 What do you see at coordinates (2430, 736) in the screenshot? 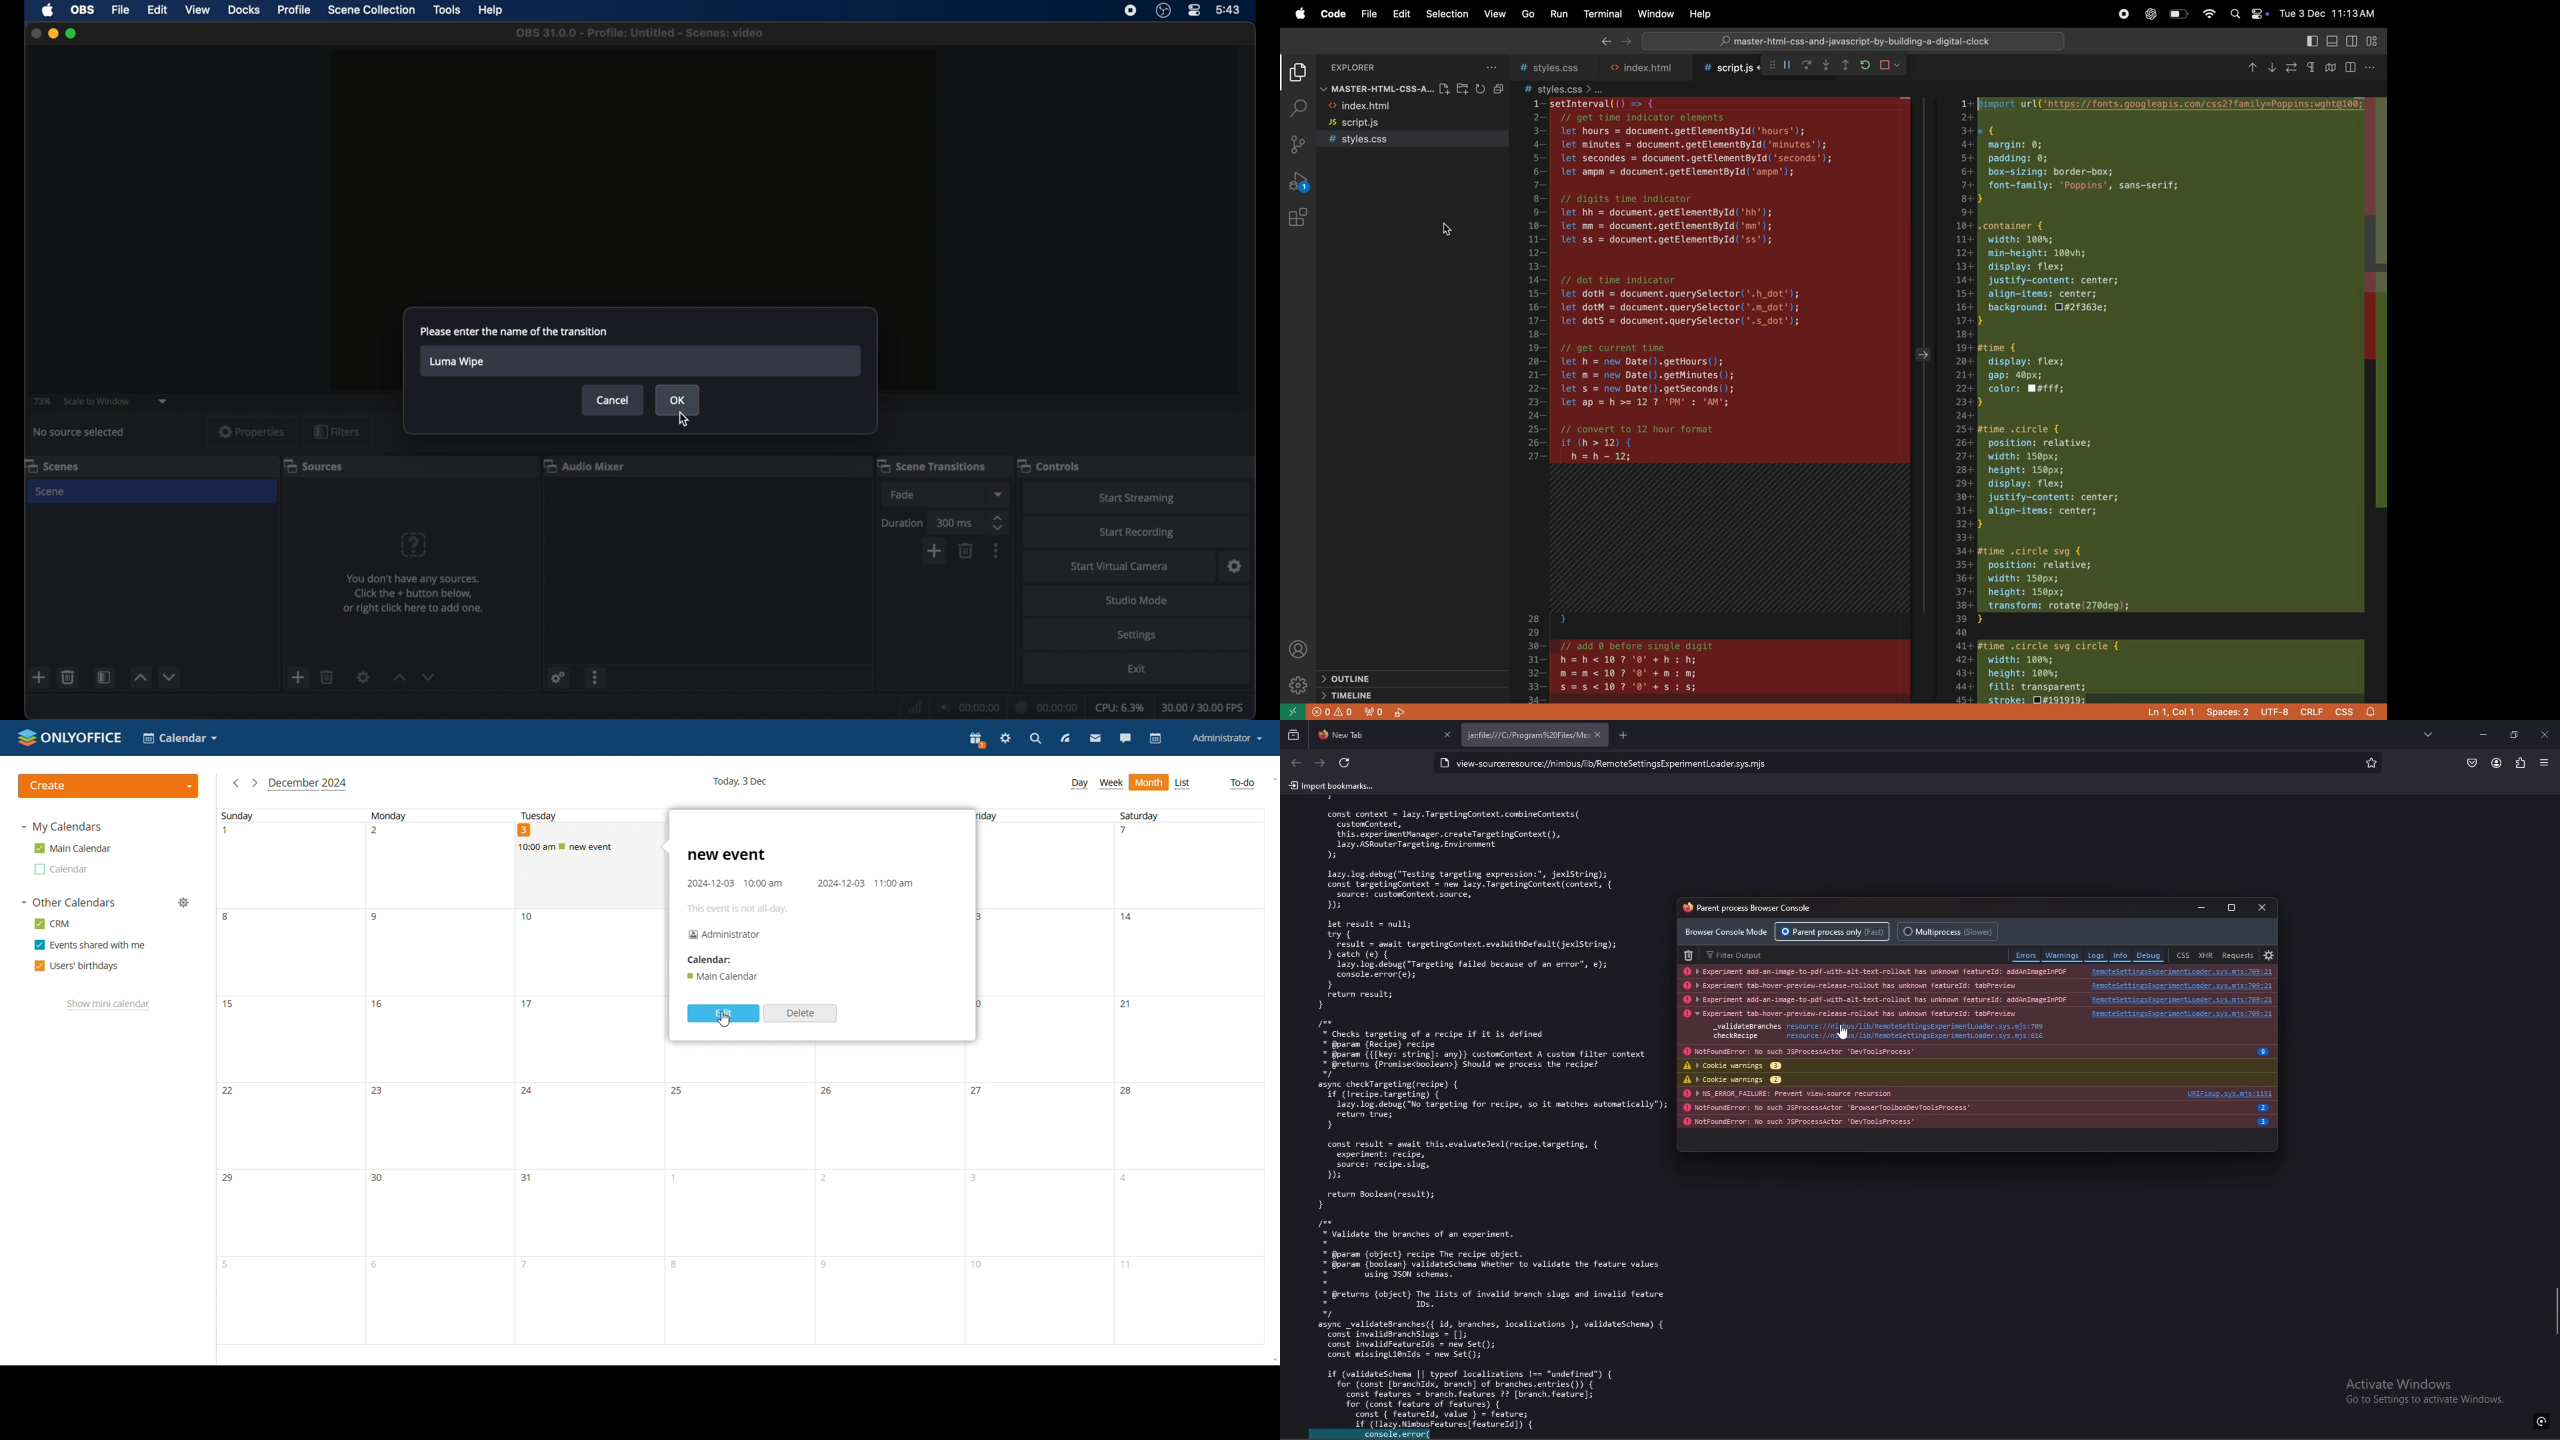
I see `list all tabs` at bounding box center [2430, 736].